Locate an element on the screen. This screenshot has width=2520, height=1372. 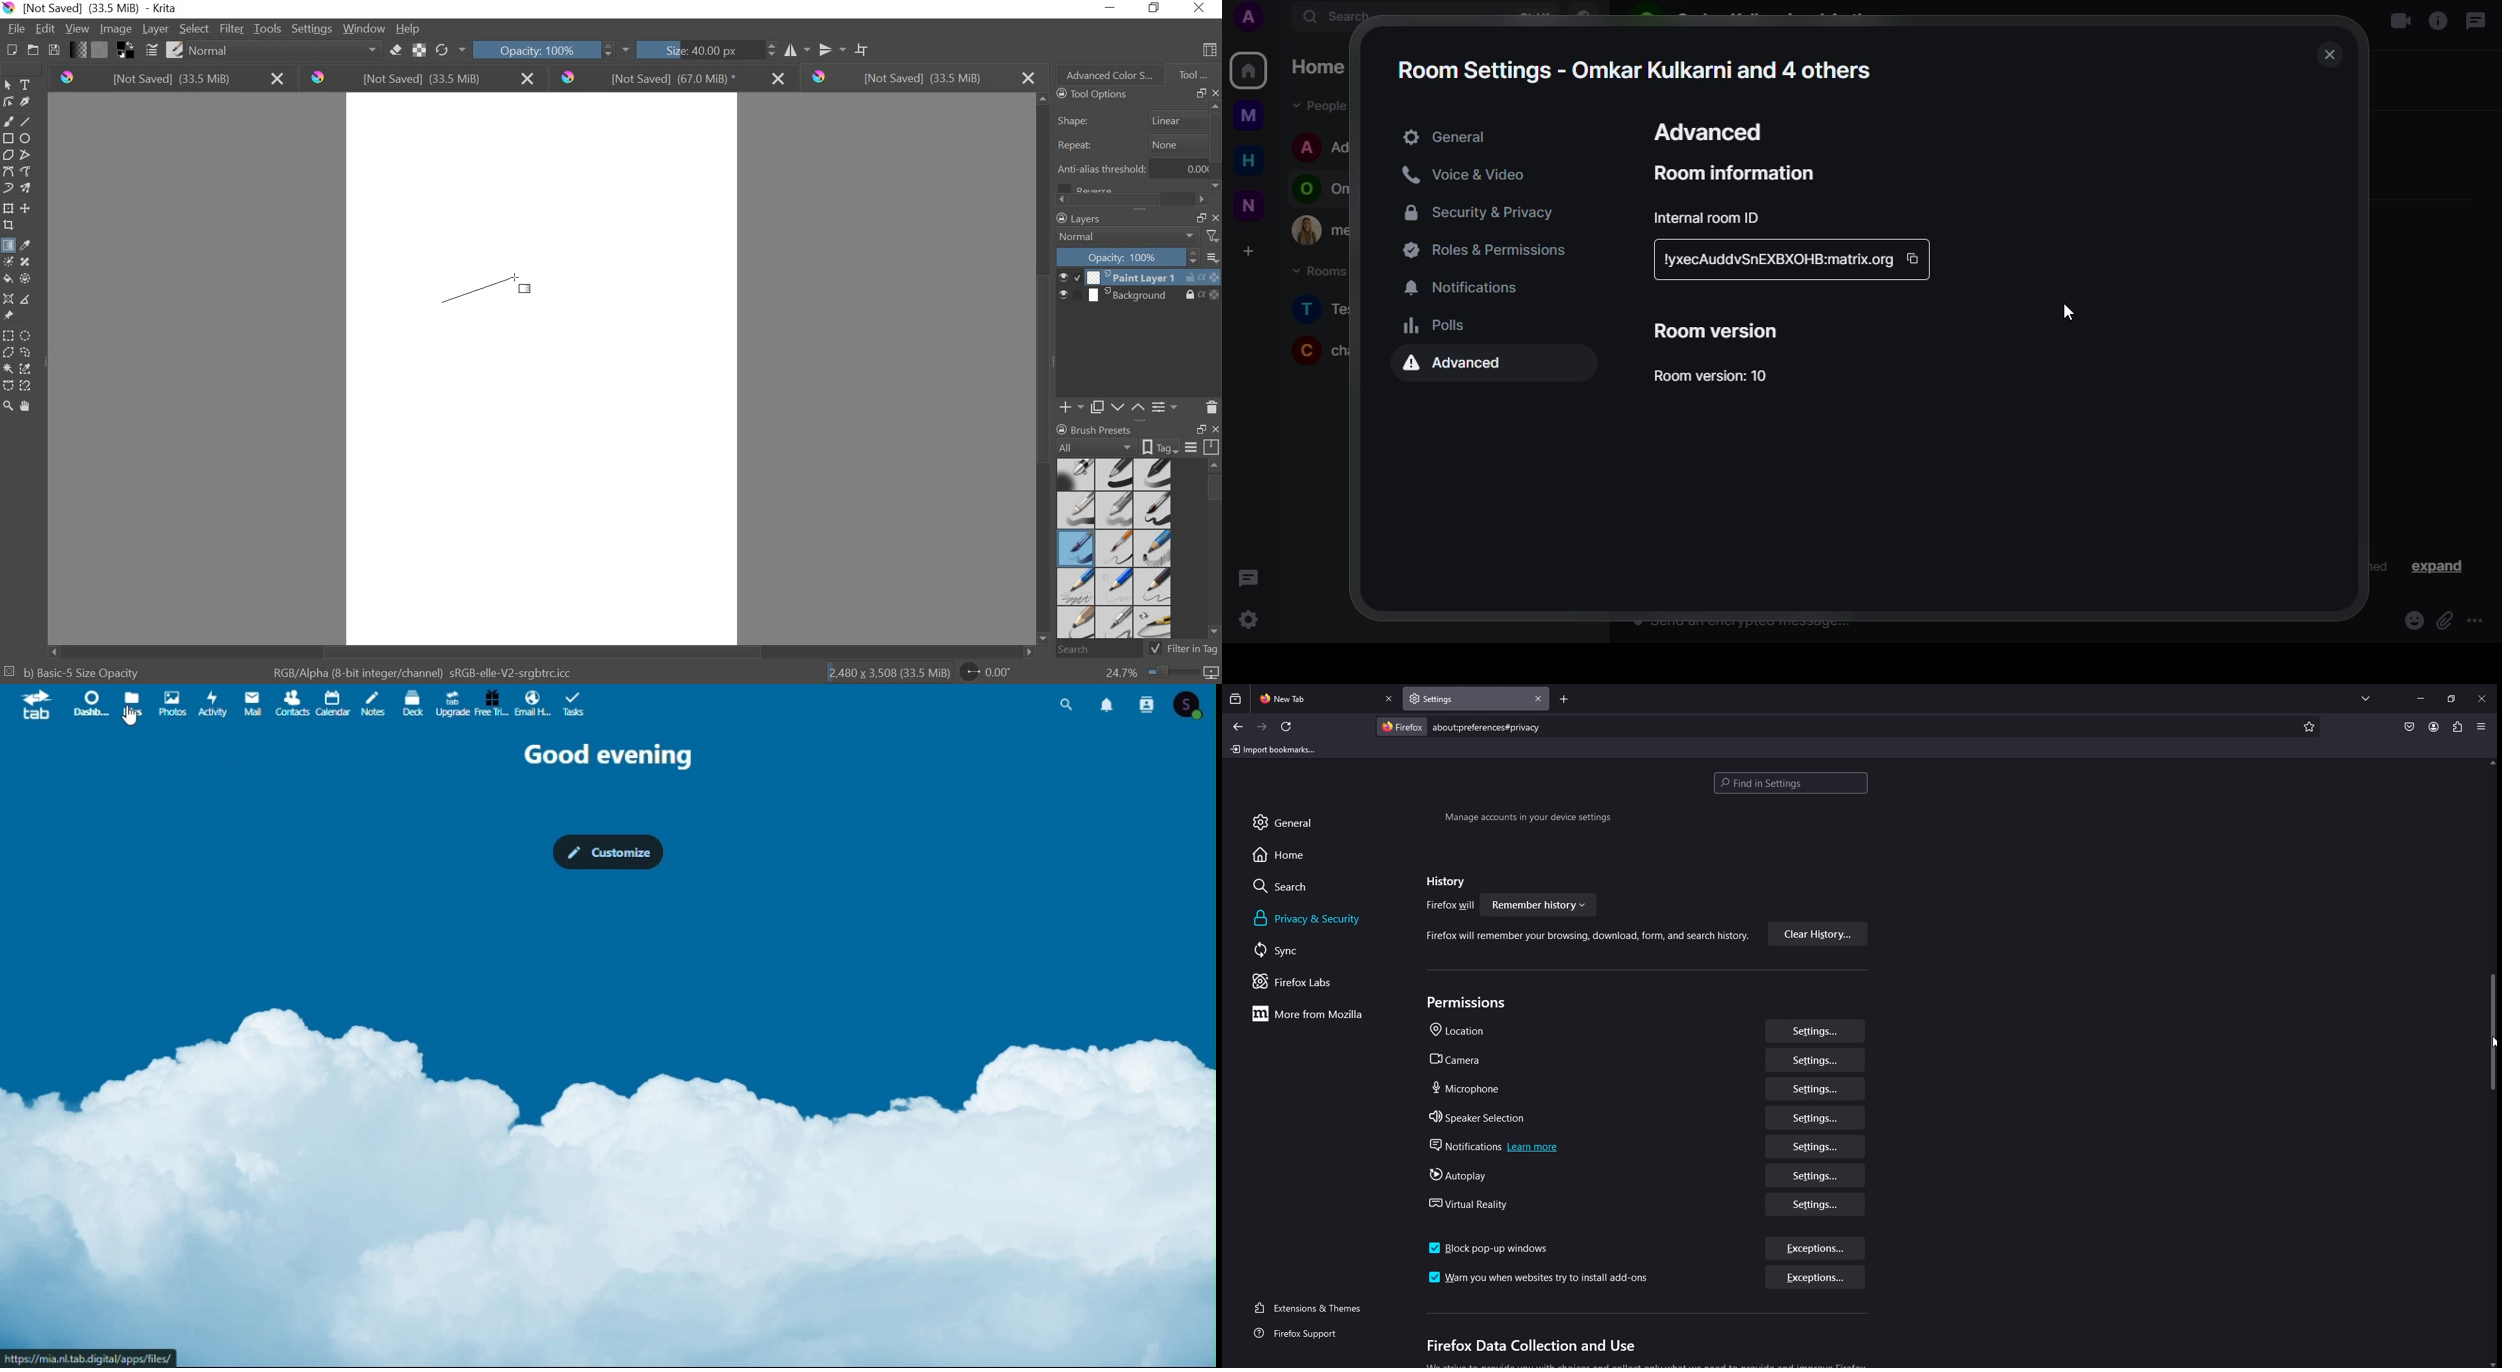
people is located at coordinates (1323, 106).